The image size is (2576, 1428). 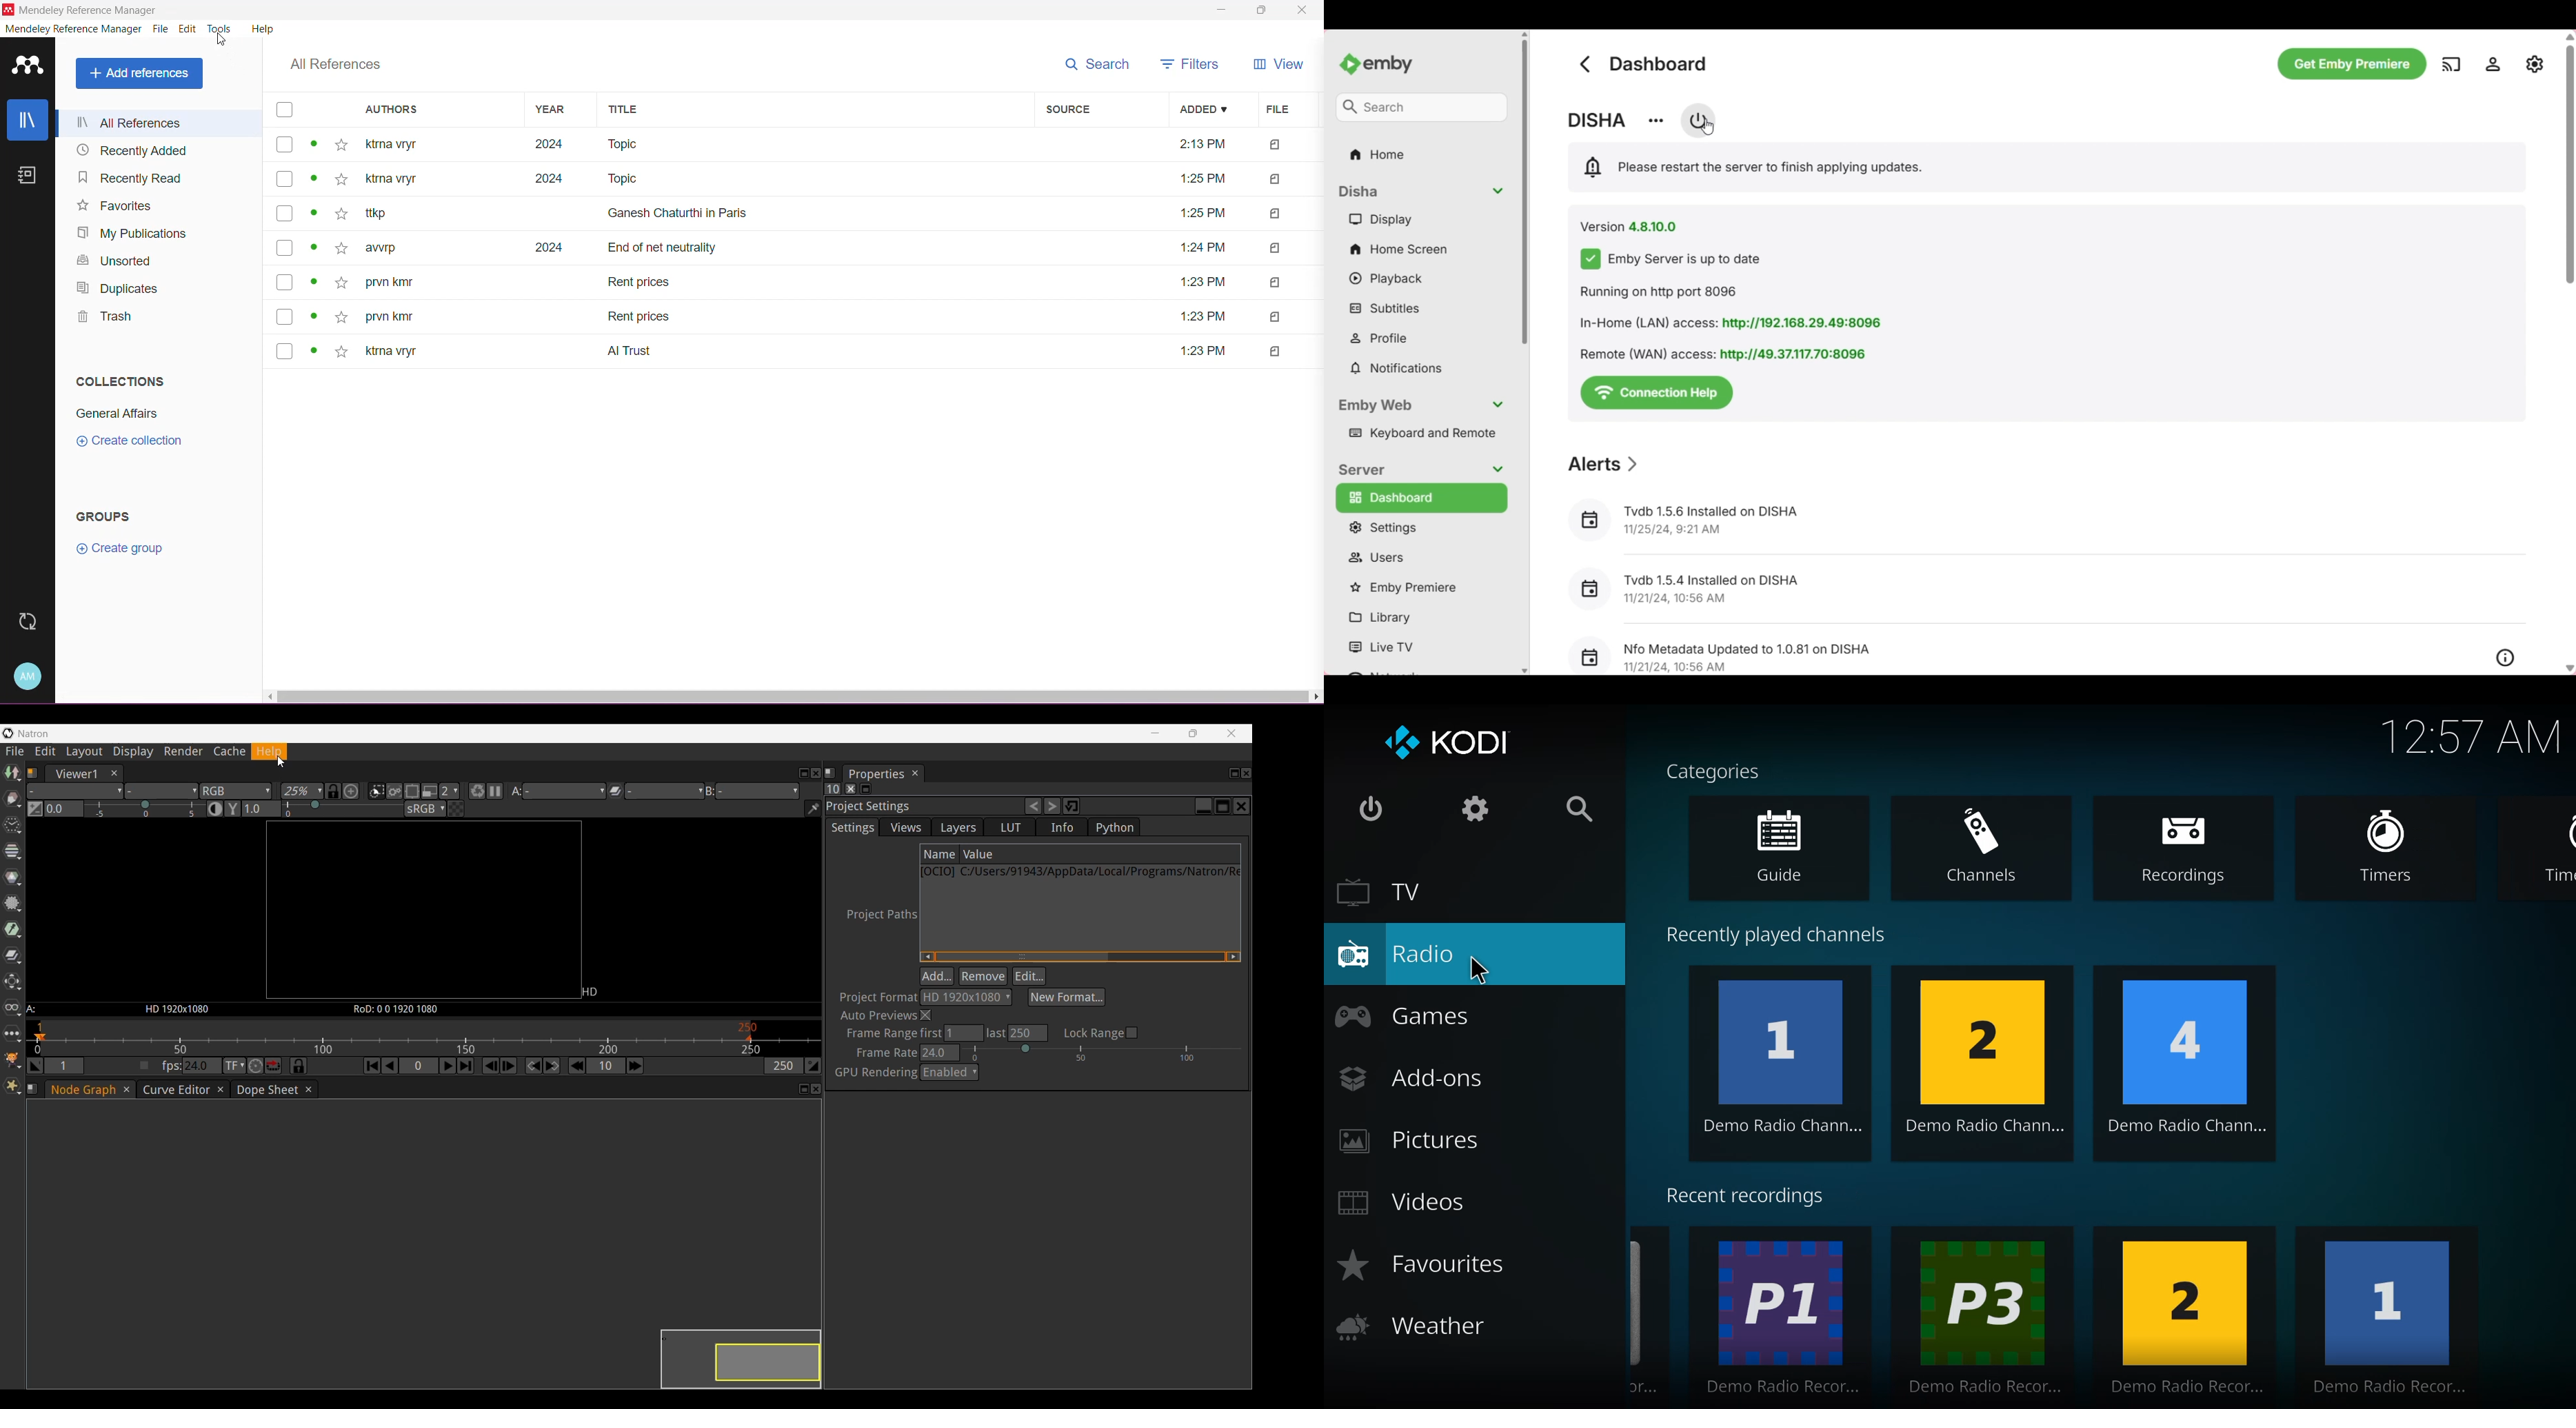 What do you see at coordinates (134, 151) in the screenshot?
I see `Recently Added` at bounding box center [134, 151].